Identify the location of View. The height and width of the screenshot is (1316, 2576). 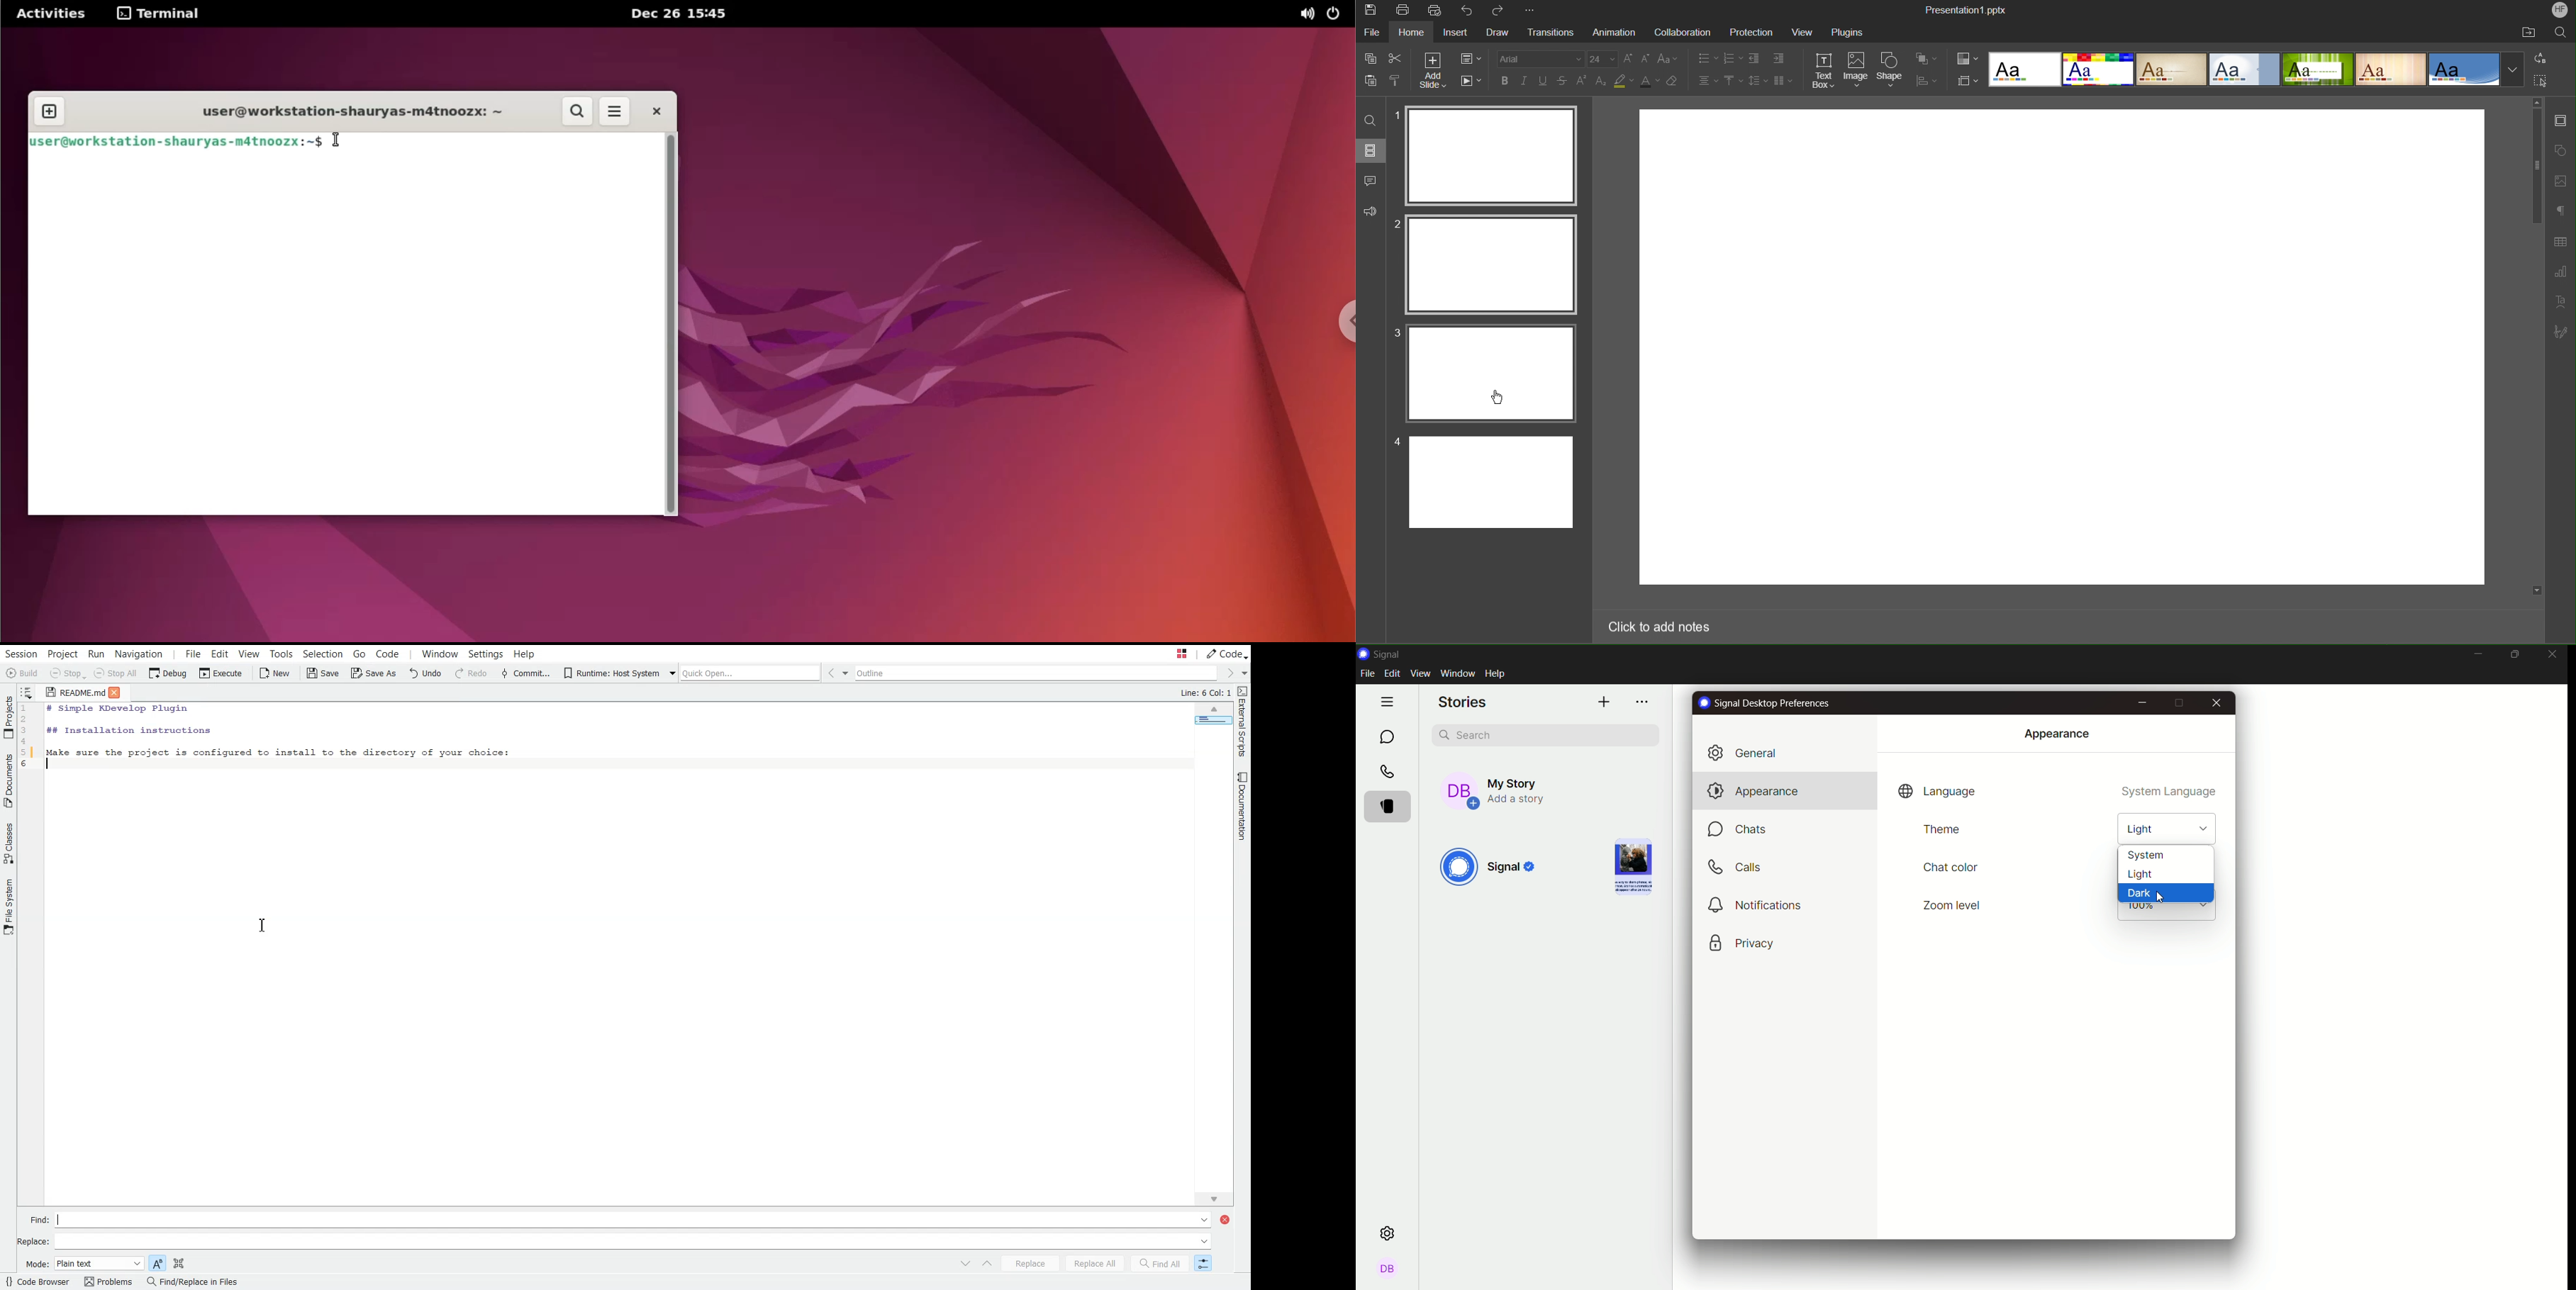
(1802, 32).